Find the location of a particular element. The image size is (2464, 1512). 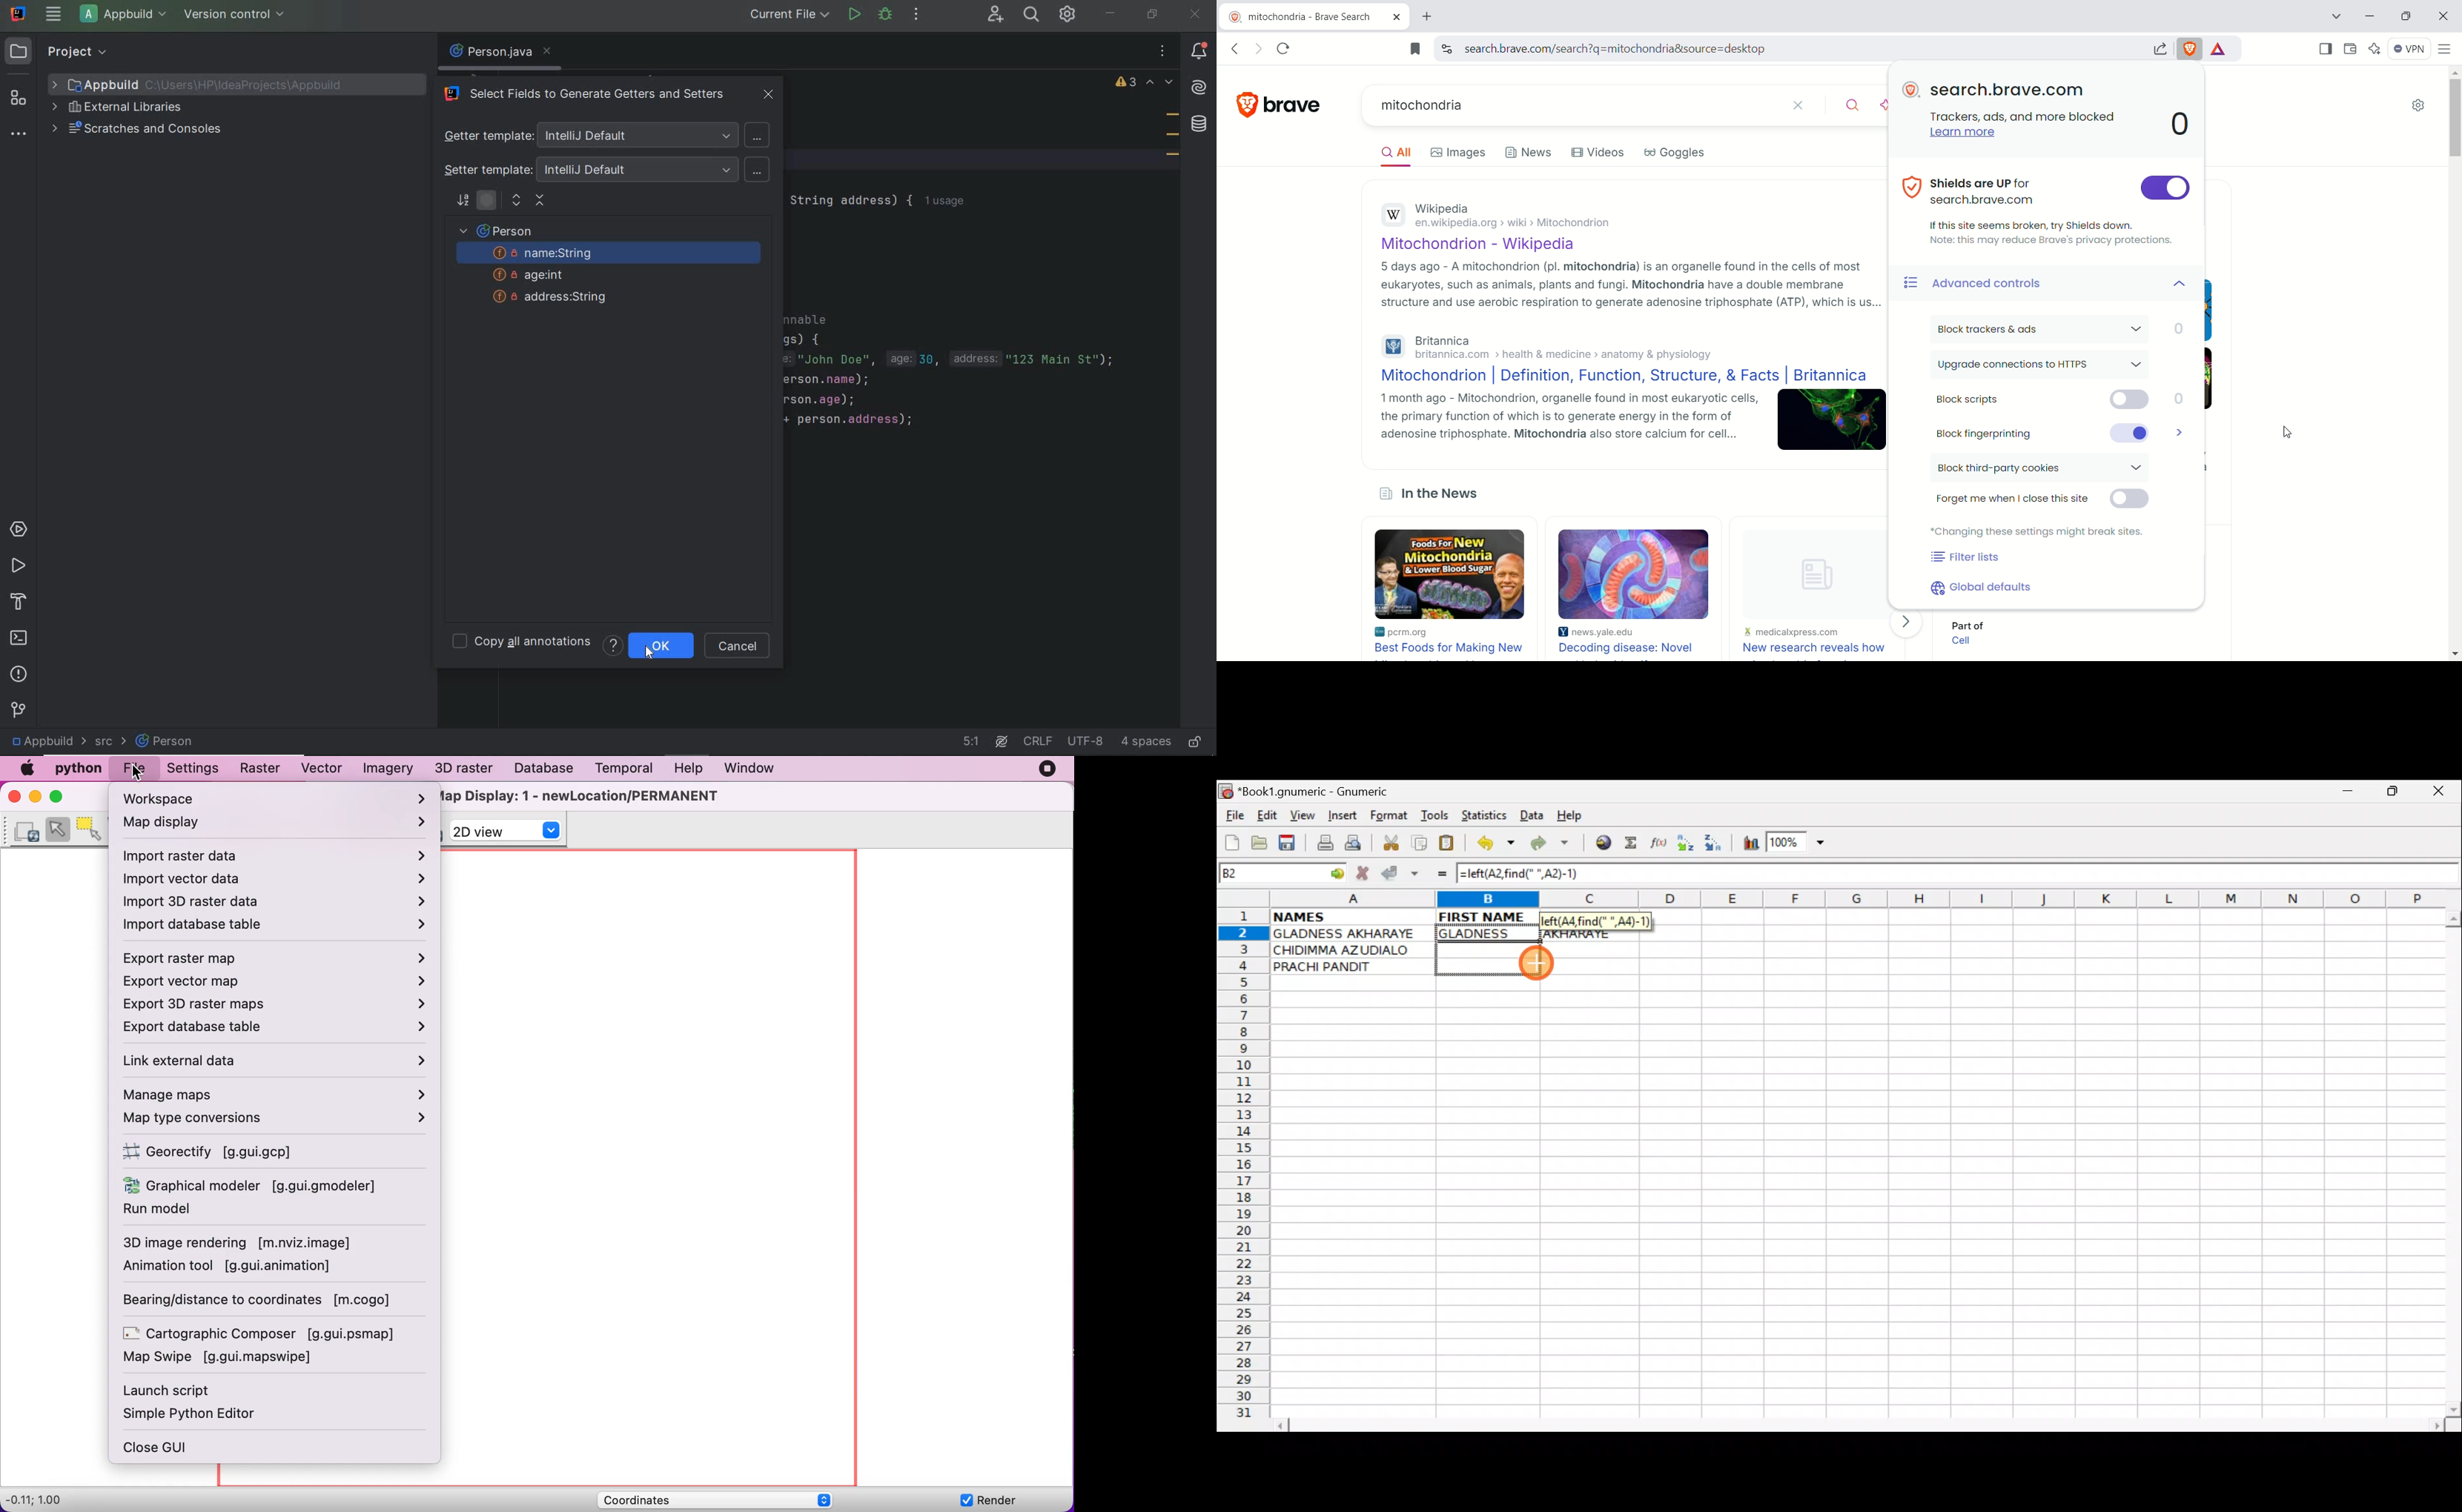

Learn more is located at coordinates (1956, 133).